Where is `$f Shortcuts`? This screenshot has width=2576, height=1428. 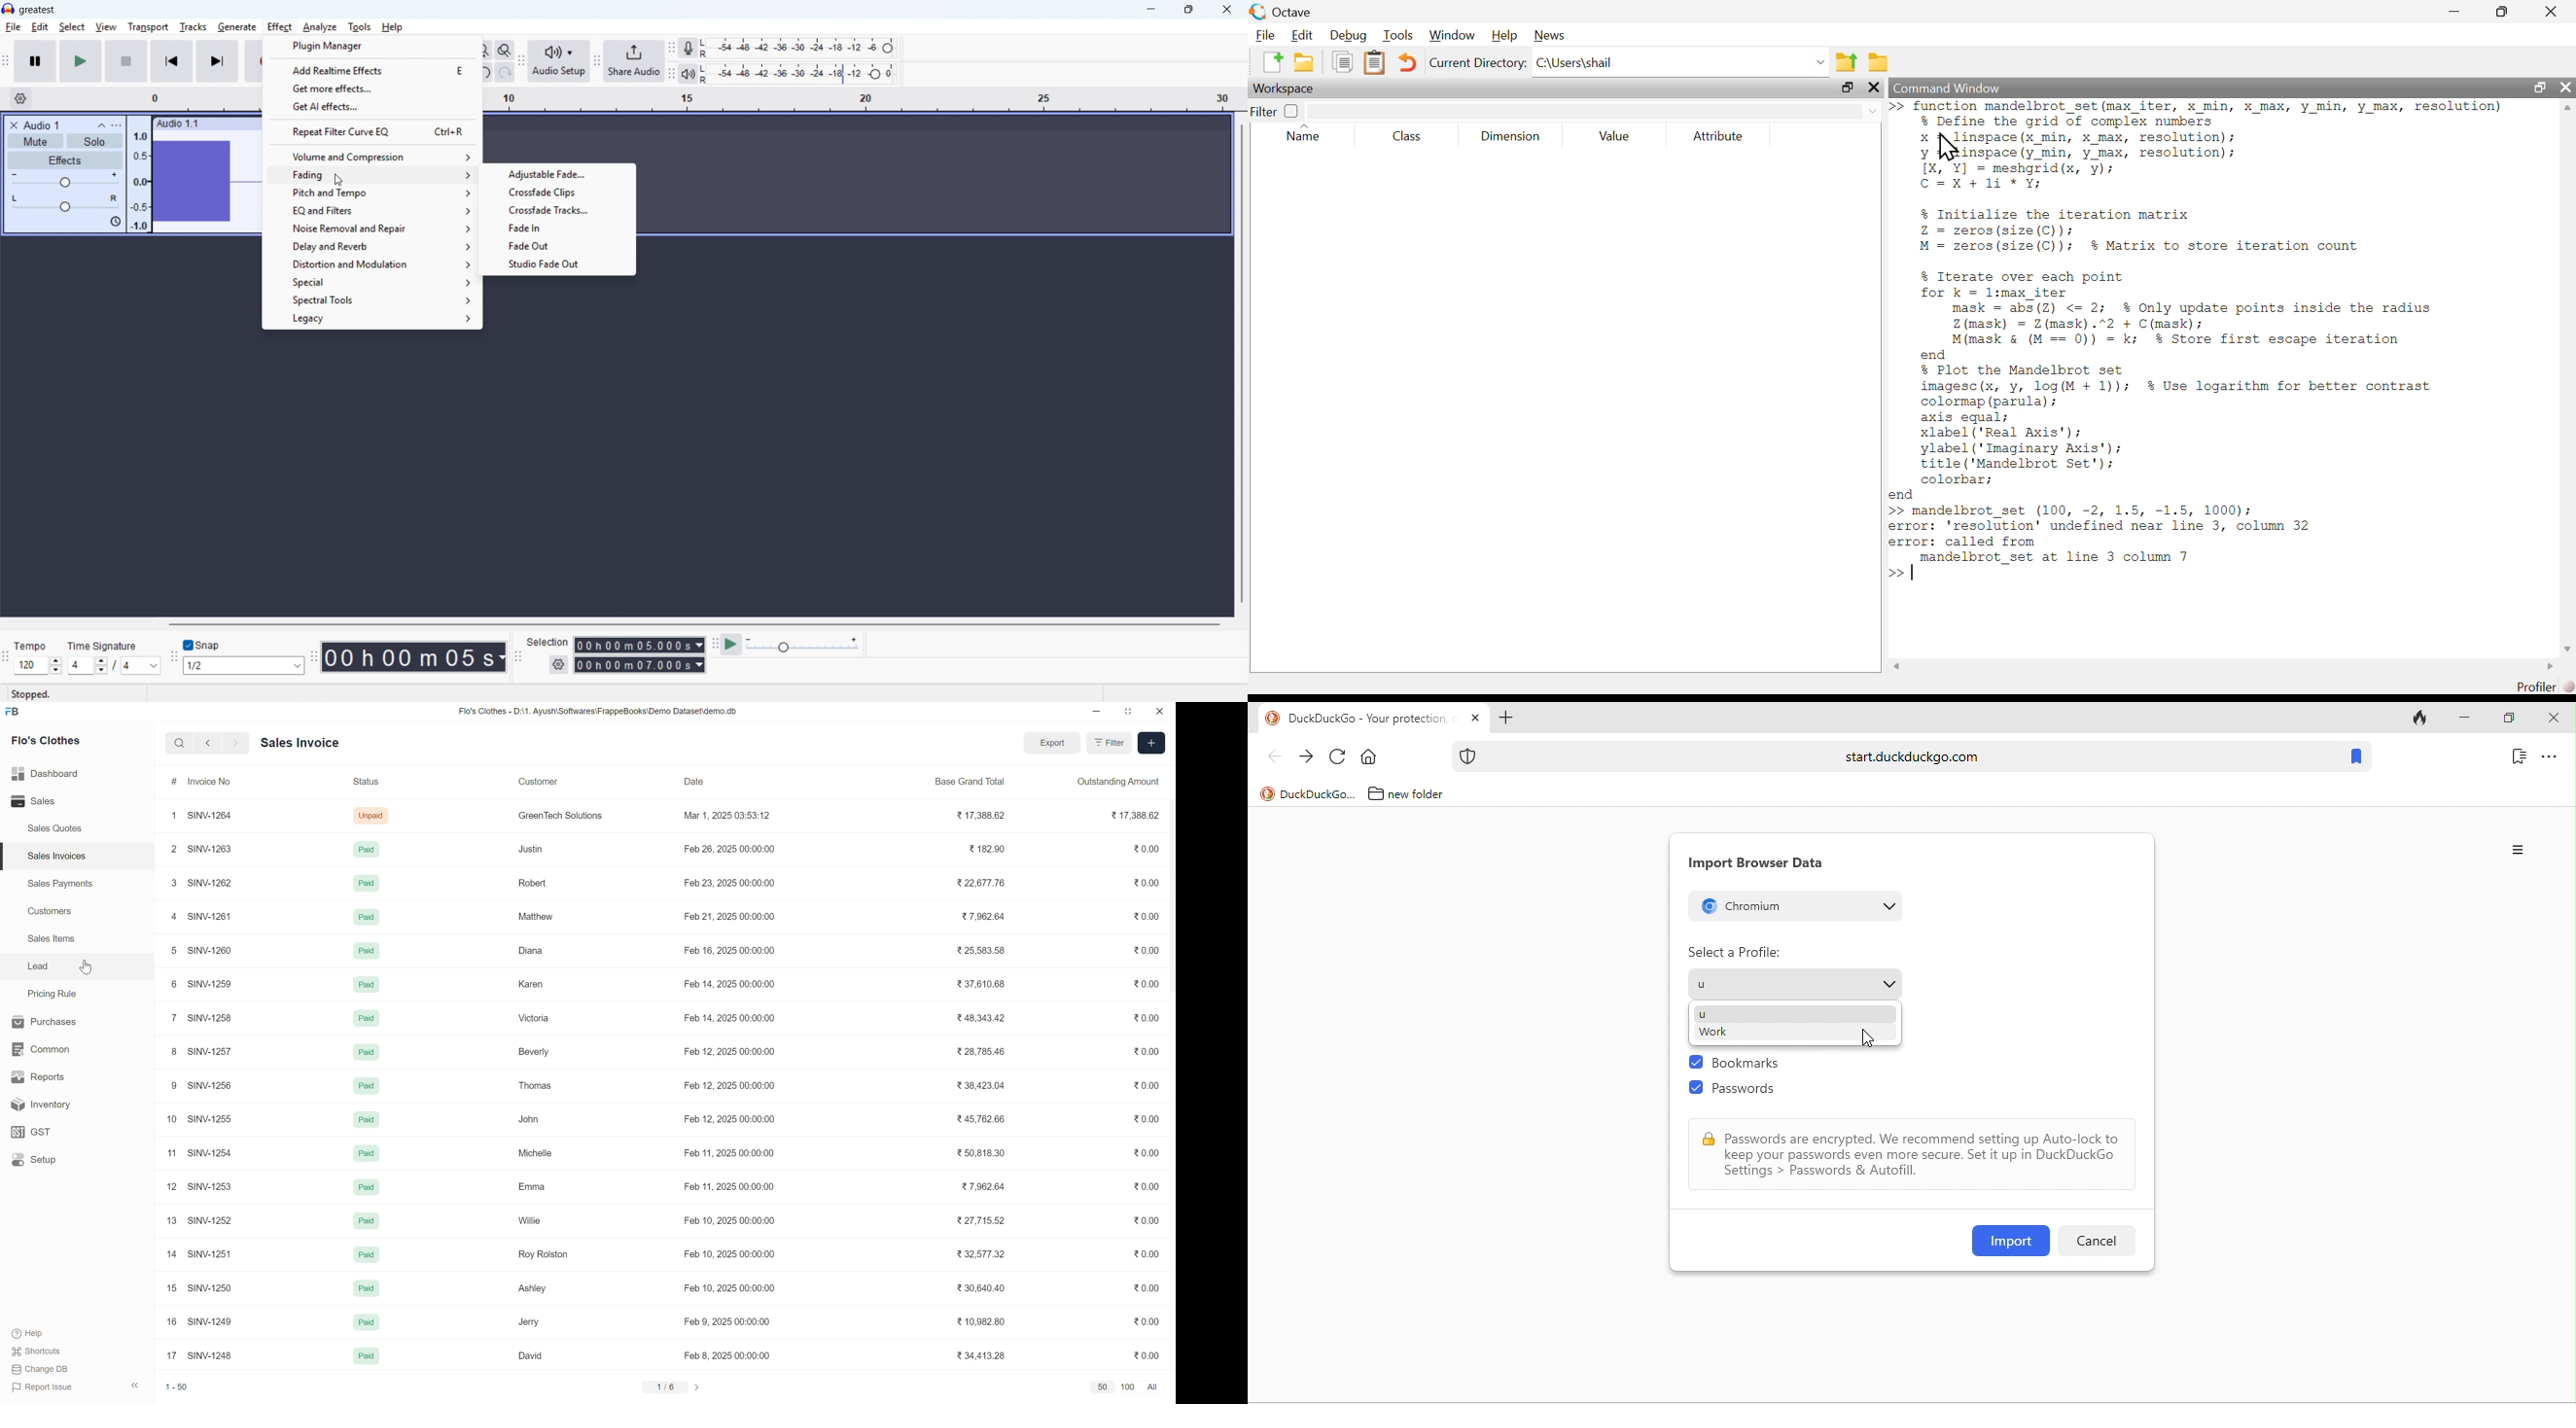 $f Shortcuts is located at coordinates (38, 1350).